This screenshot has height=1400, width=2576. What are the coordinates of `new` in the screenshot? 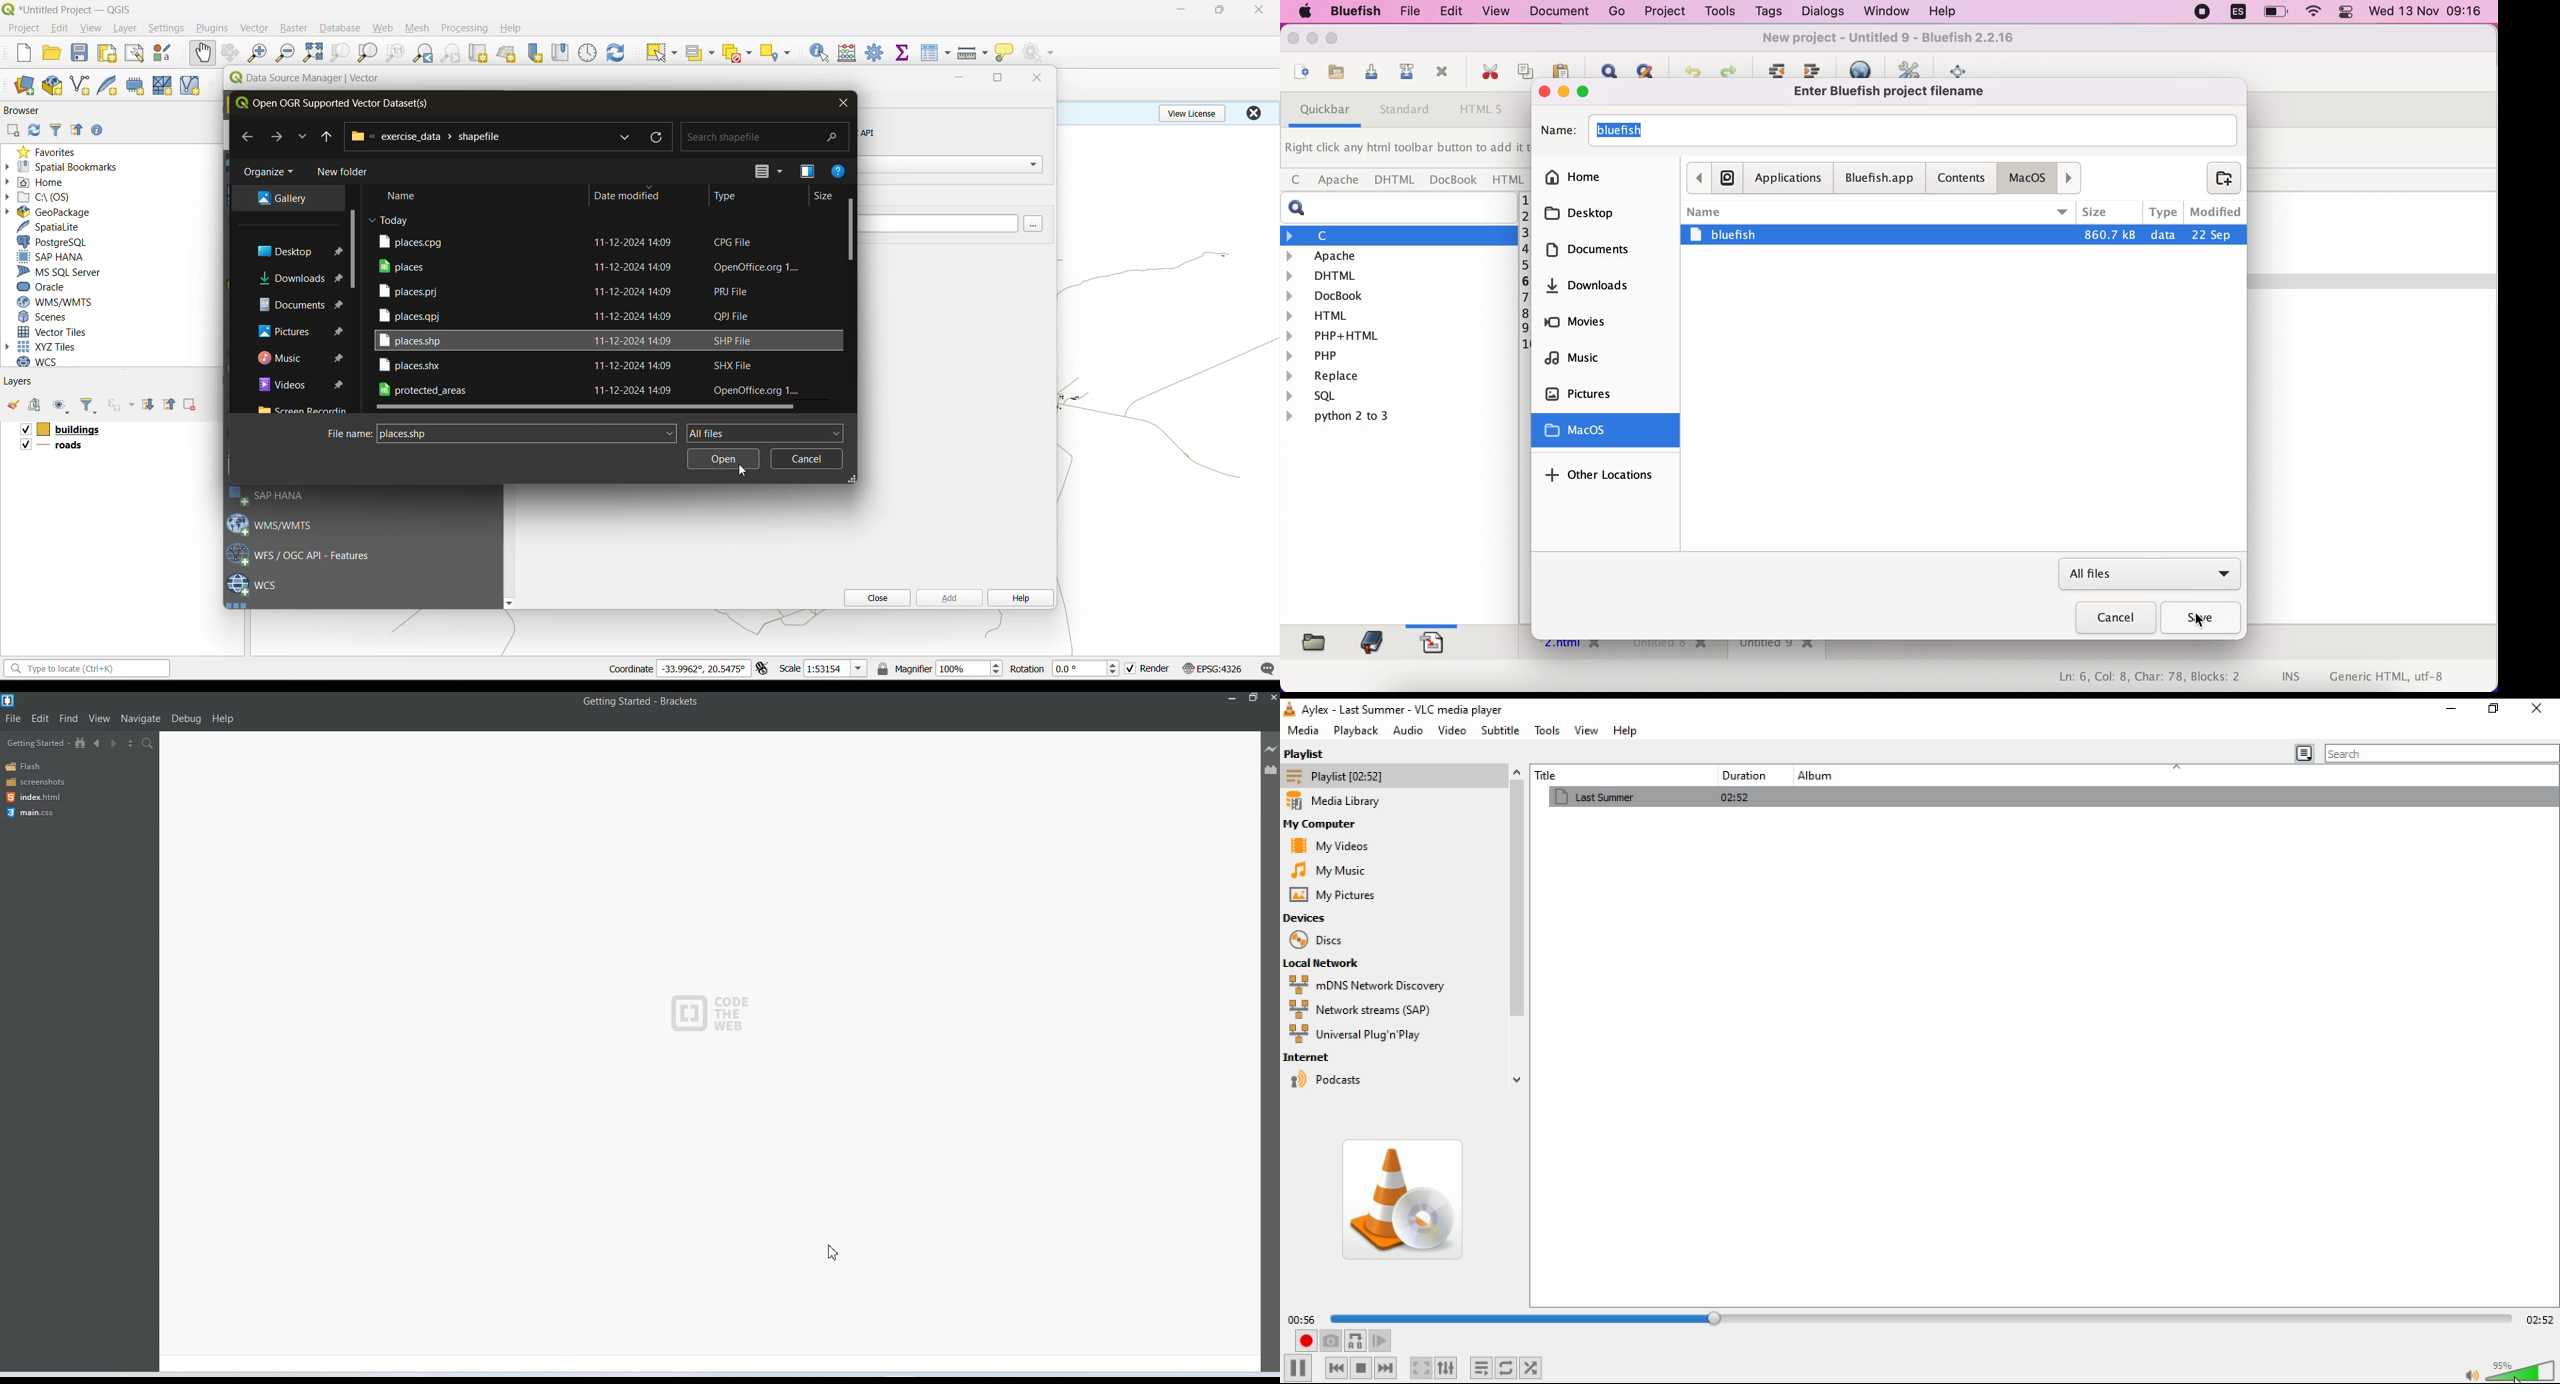 It's located at (22, 53).